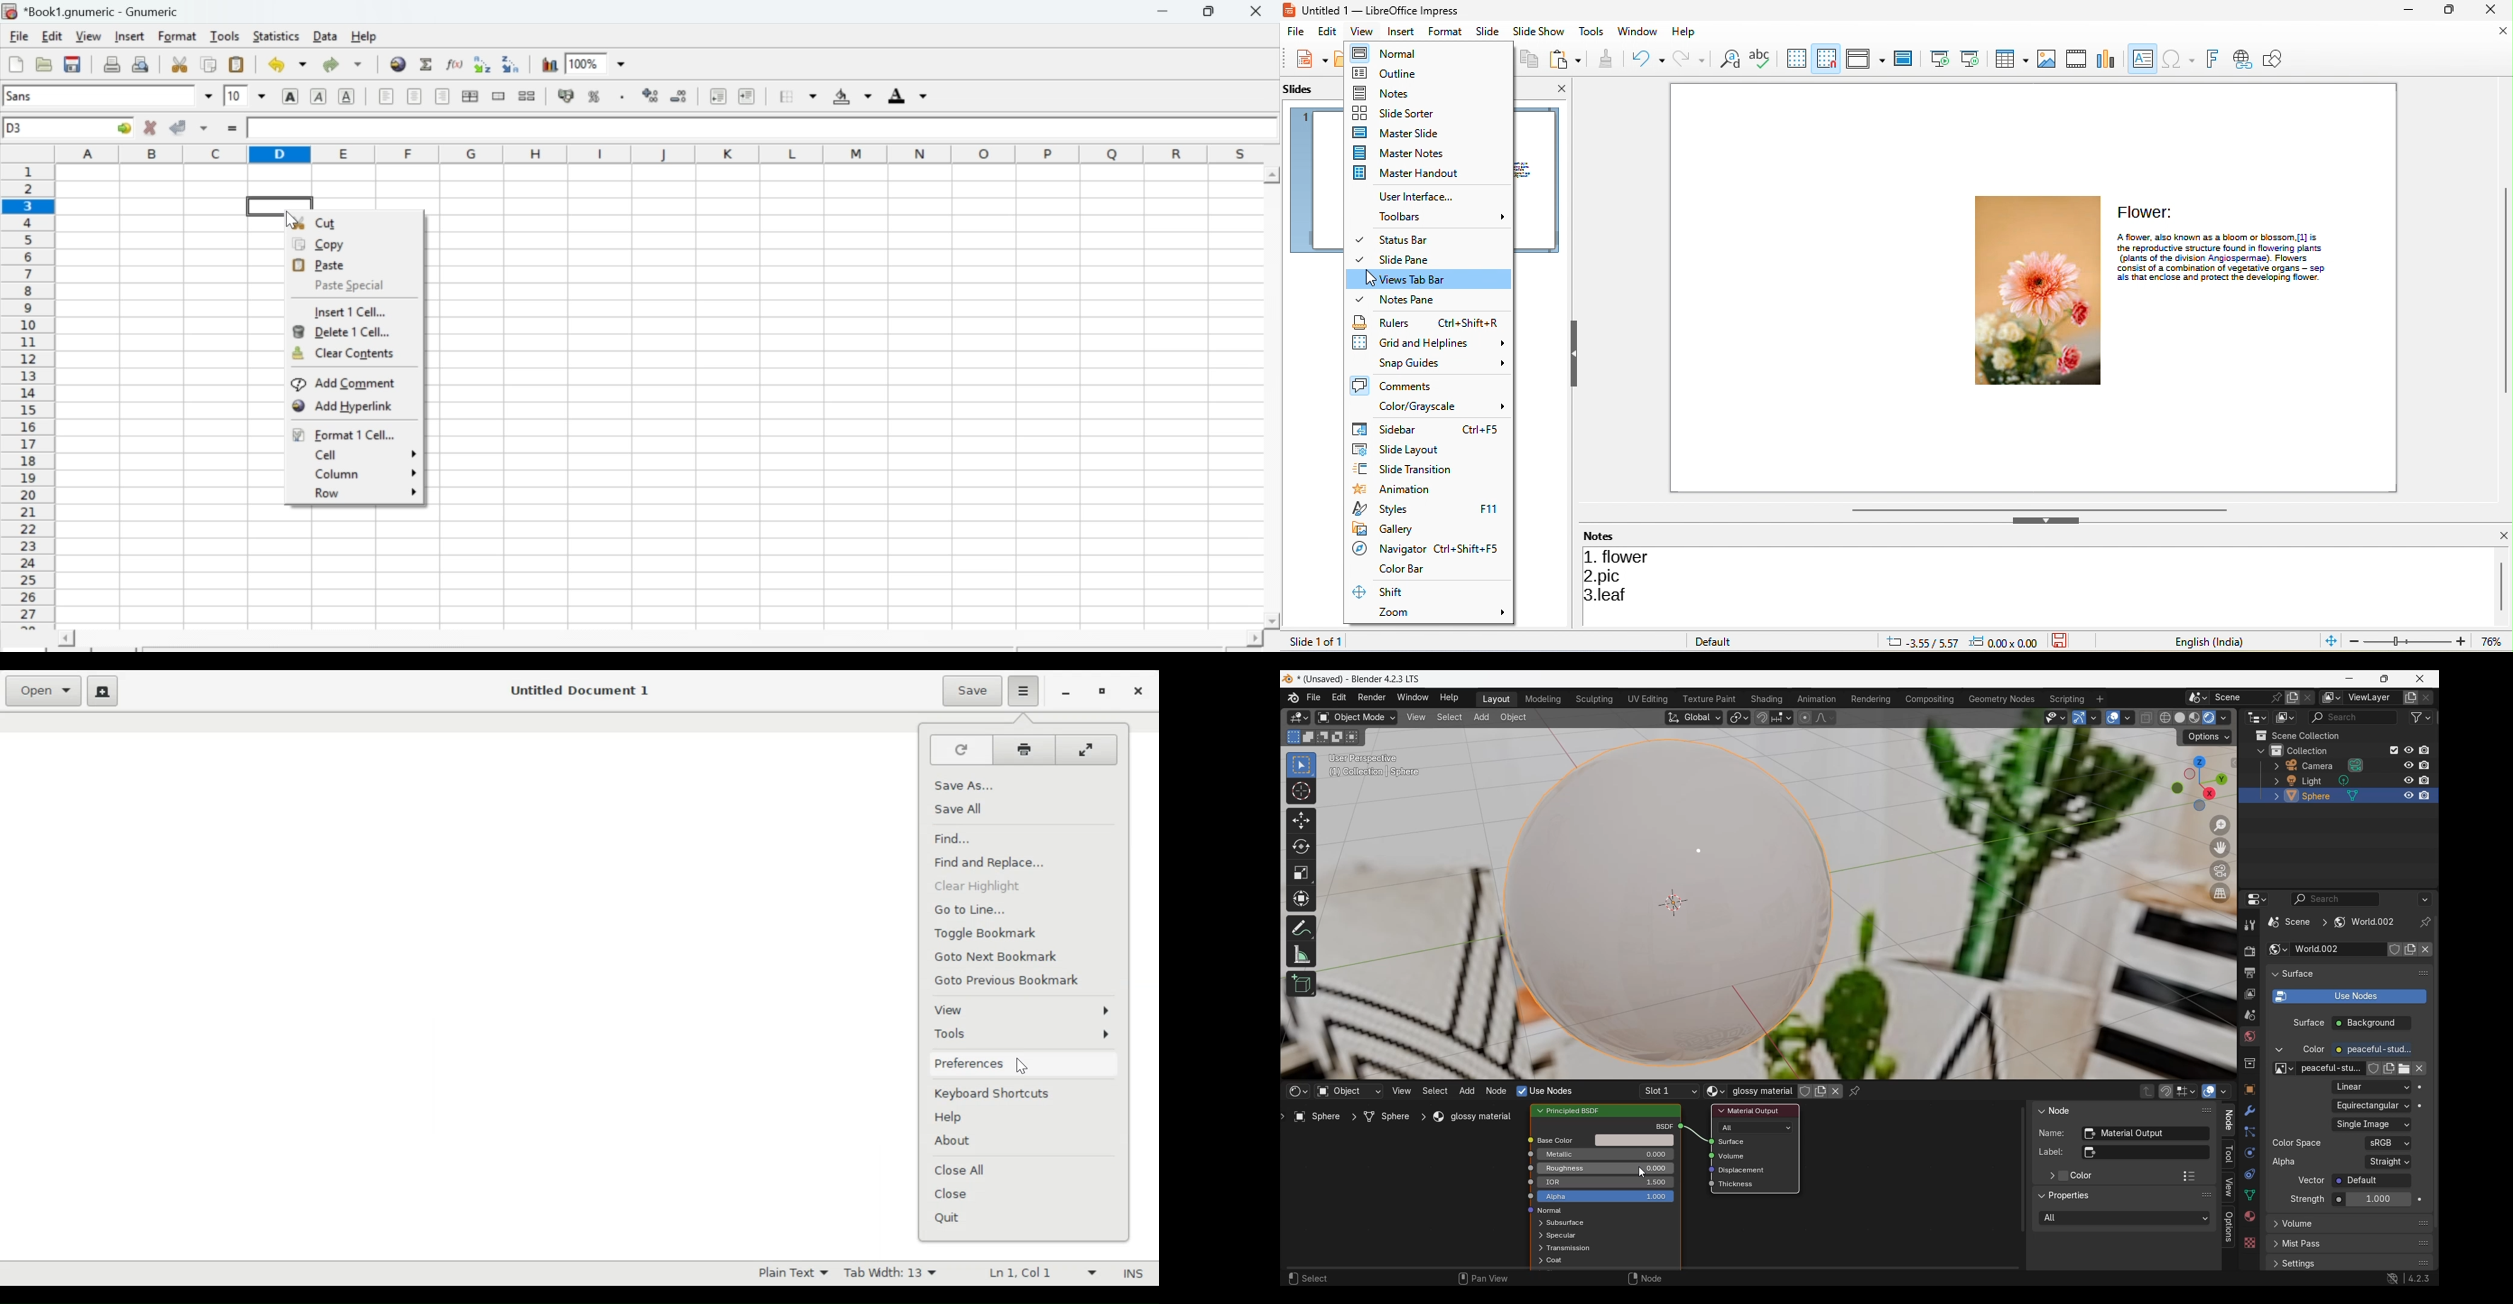 Image resolution: width=2520 pixels, height=1316 pixels. What do you see at coordinates (1398, 153) in the screenshot?
I see `master notes` at bounding box center [1398, 153].